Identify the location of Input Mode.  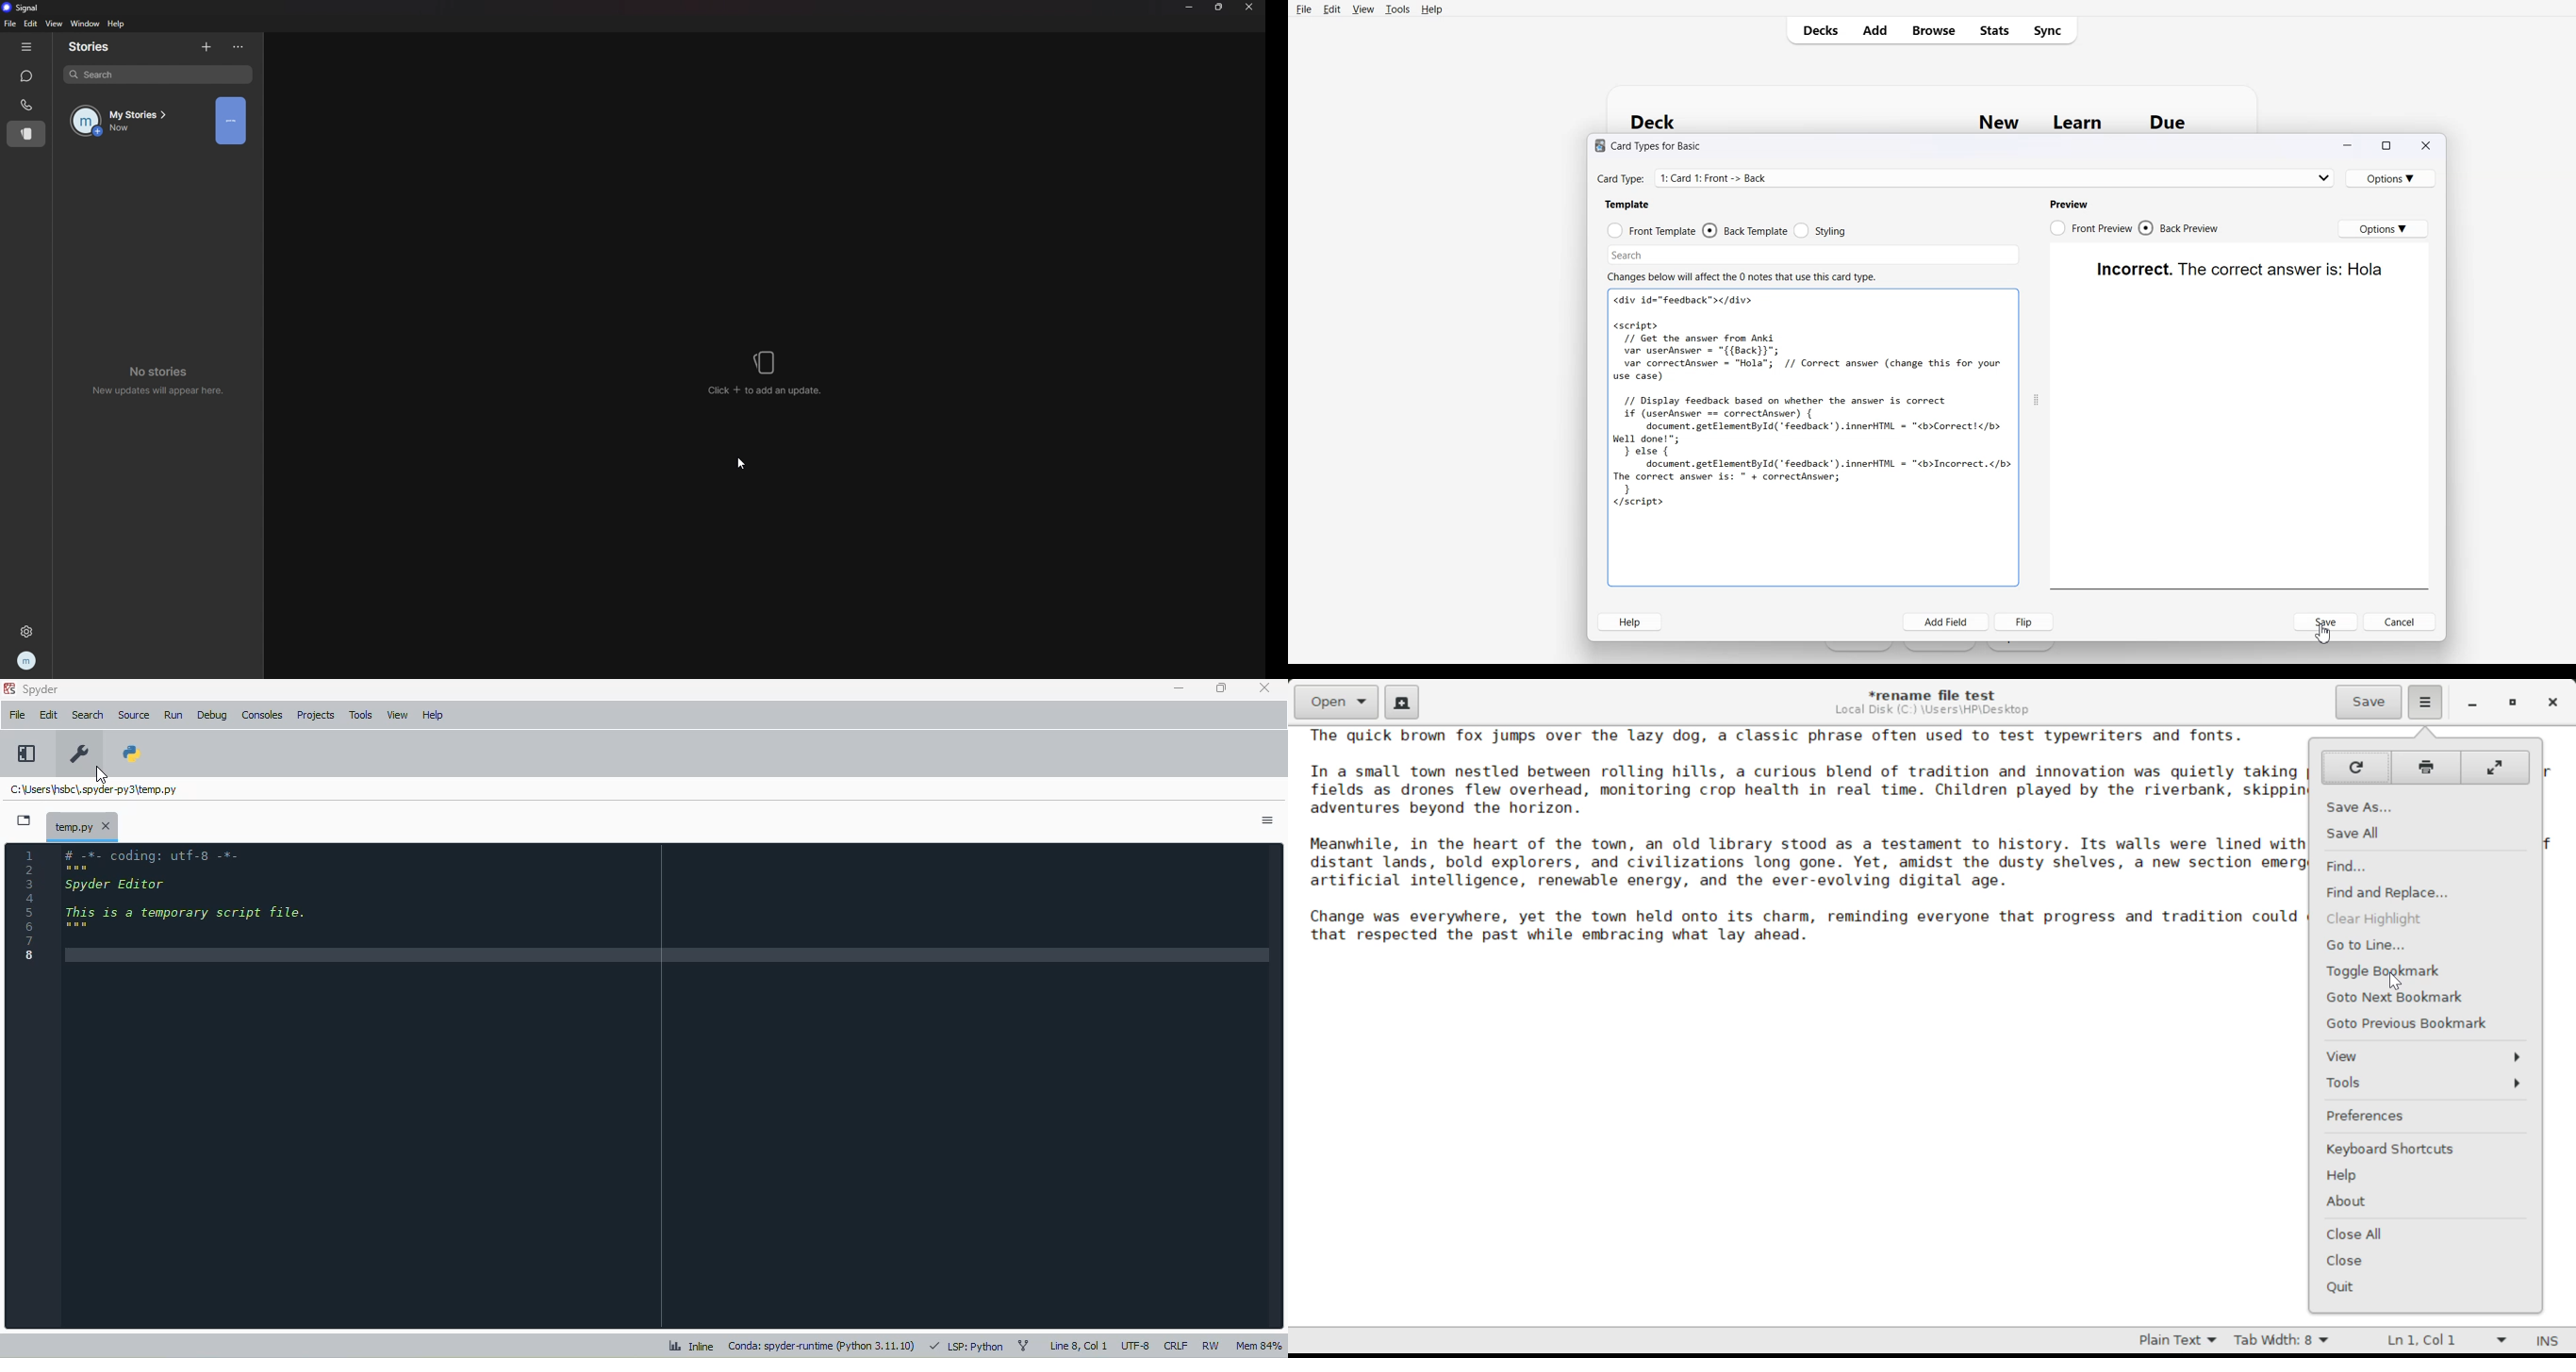
(2548, 1342).